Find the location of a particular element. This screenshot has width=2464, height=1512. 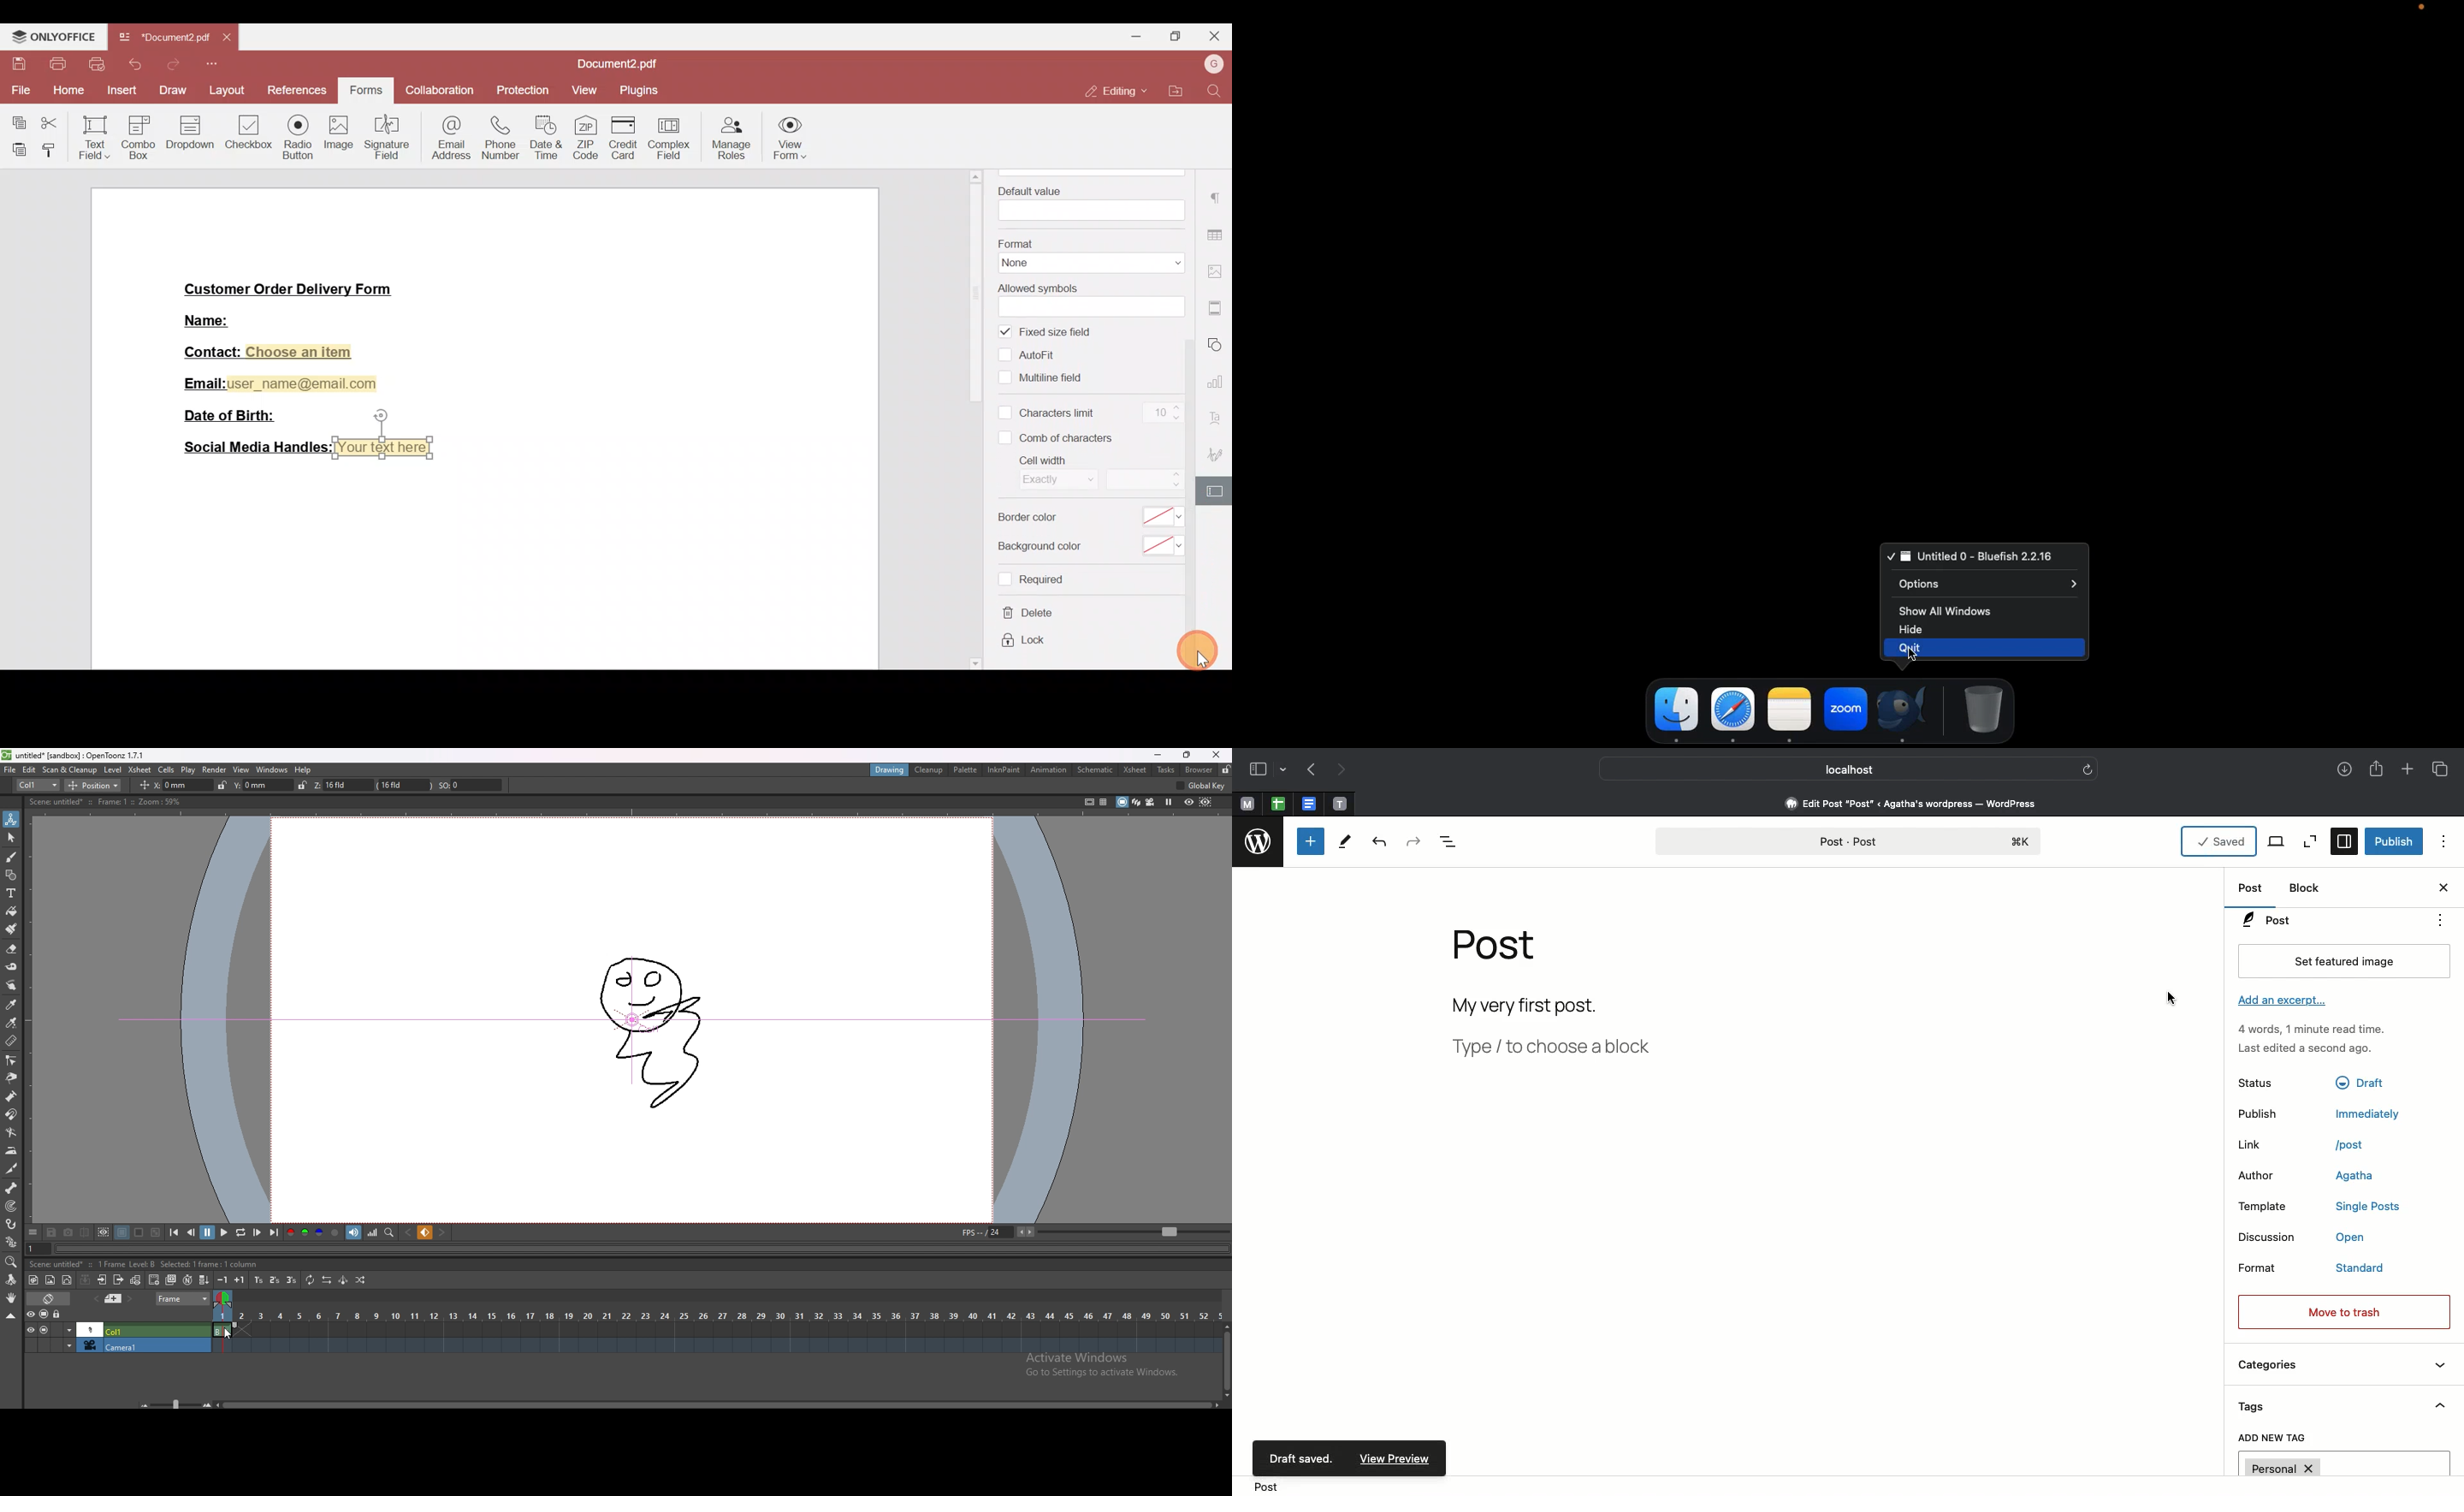

Local host is located at coordinates (1837, 769).